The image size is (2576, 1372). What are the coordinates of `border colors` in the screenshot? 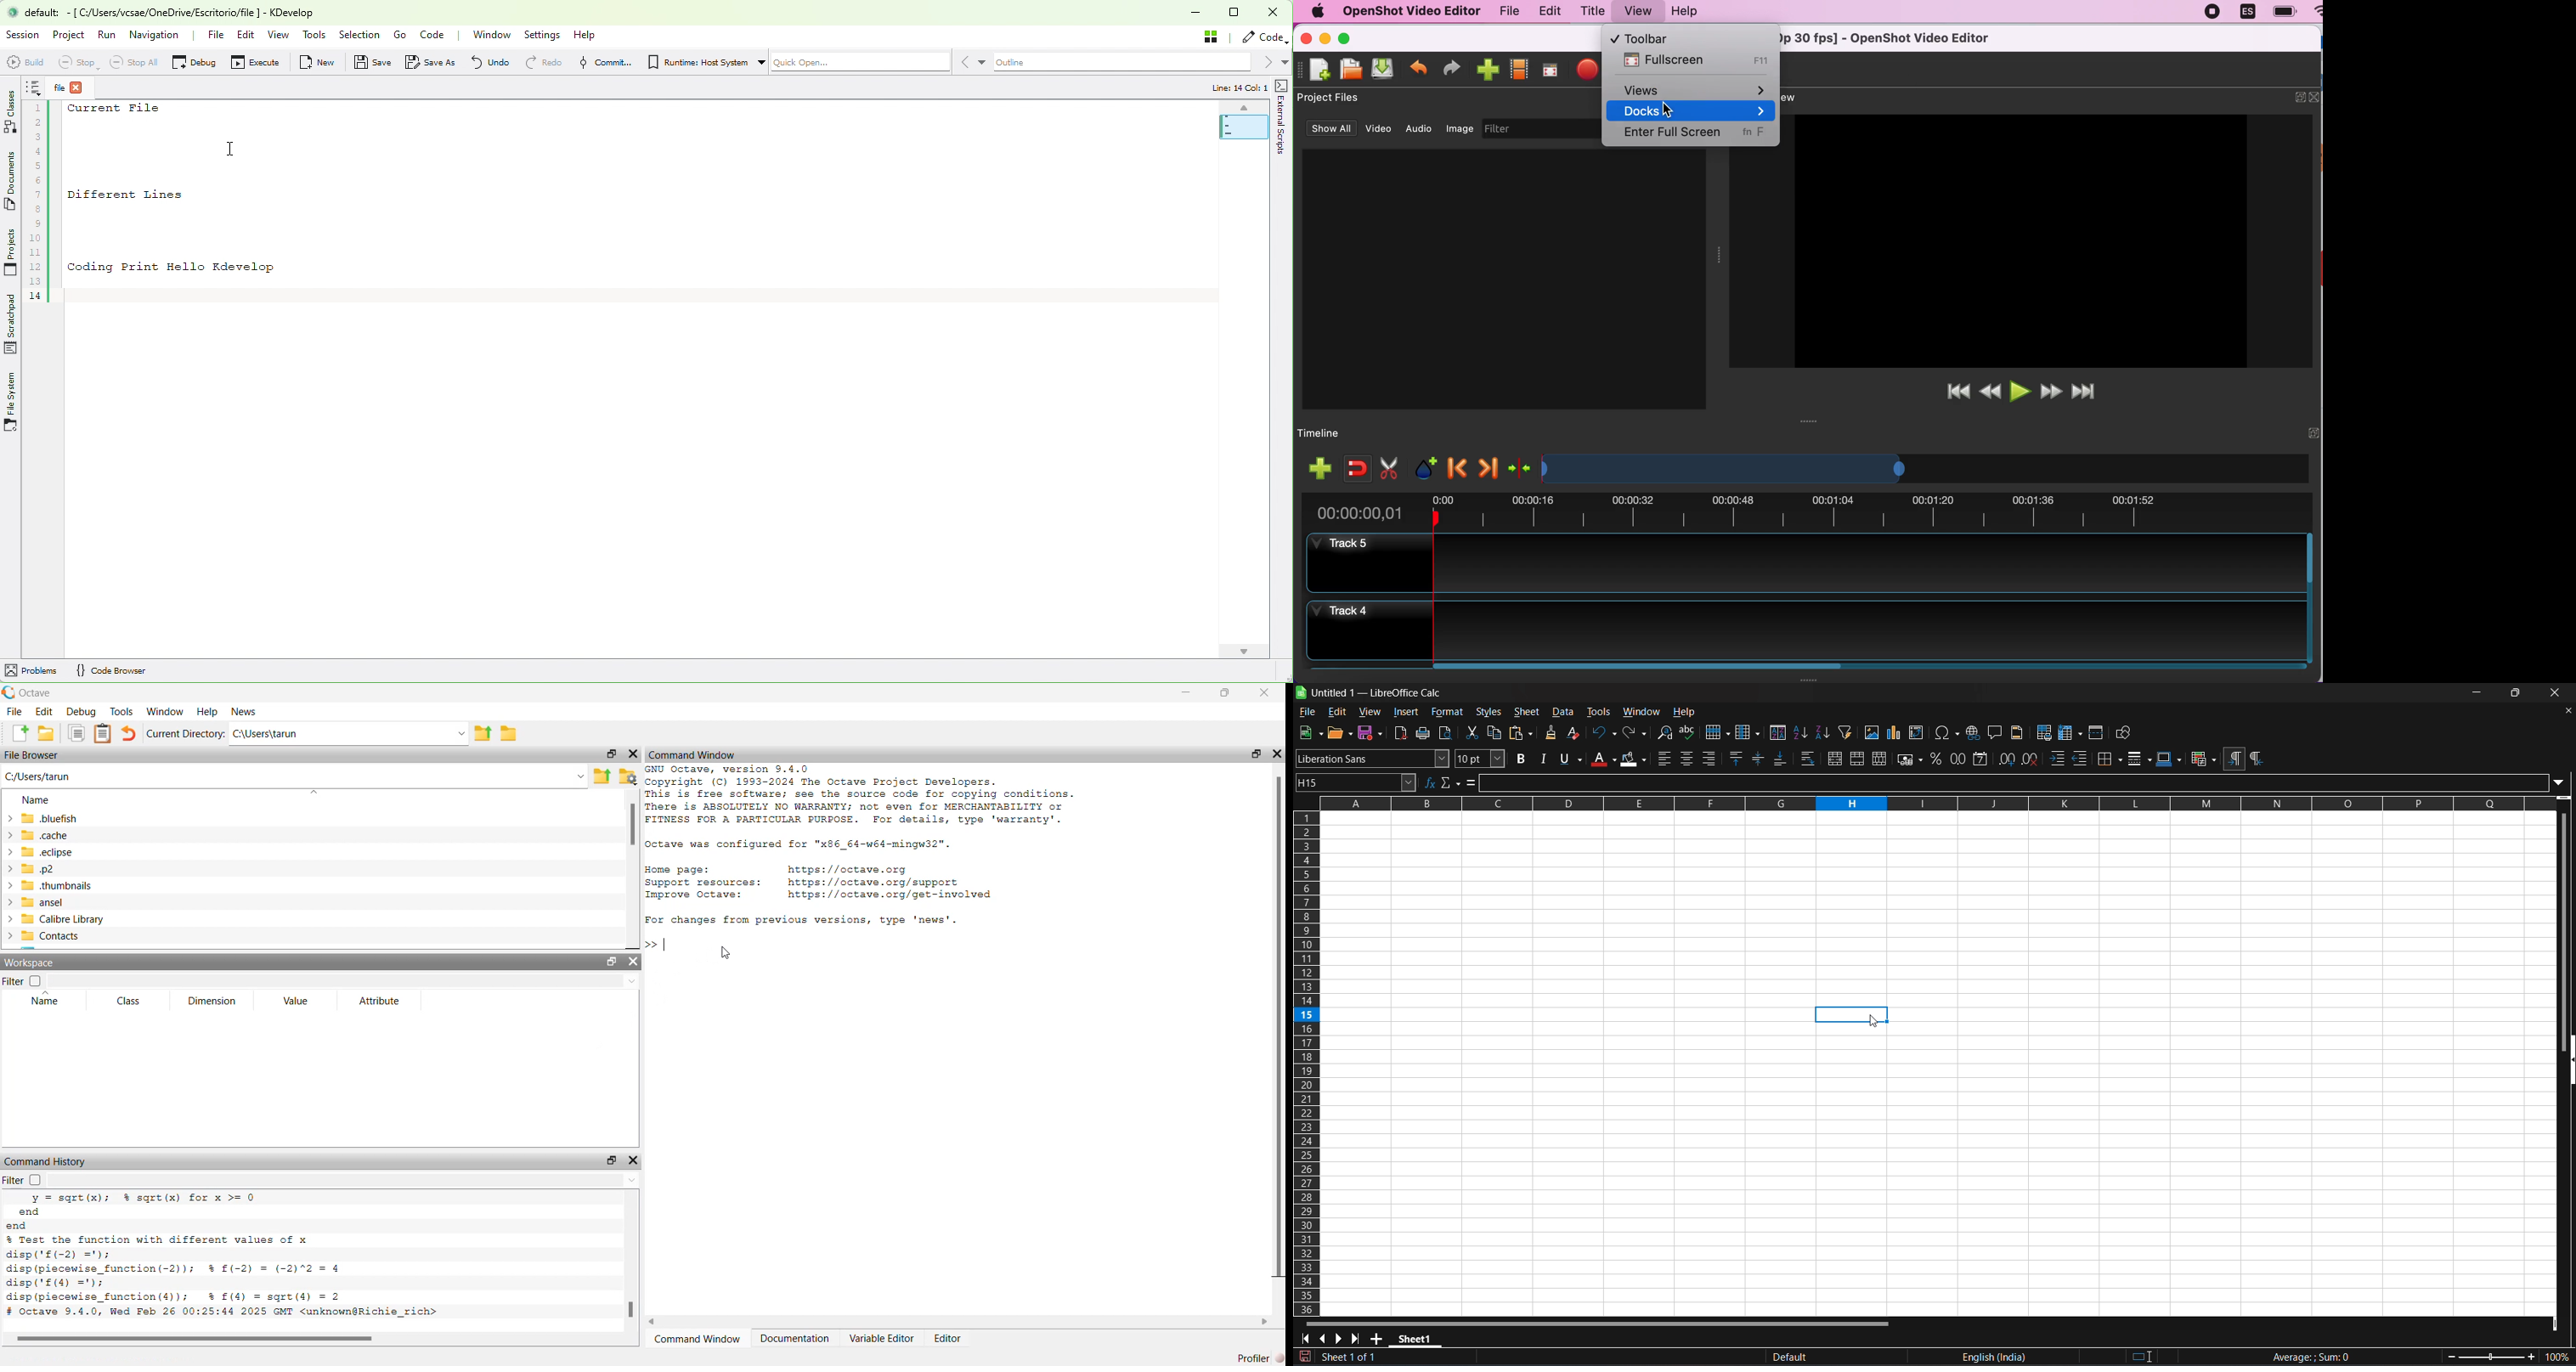 It's located at (2168, 759).